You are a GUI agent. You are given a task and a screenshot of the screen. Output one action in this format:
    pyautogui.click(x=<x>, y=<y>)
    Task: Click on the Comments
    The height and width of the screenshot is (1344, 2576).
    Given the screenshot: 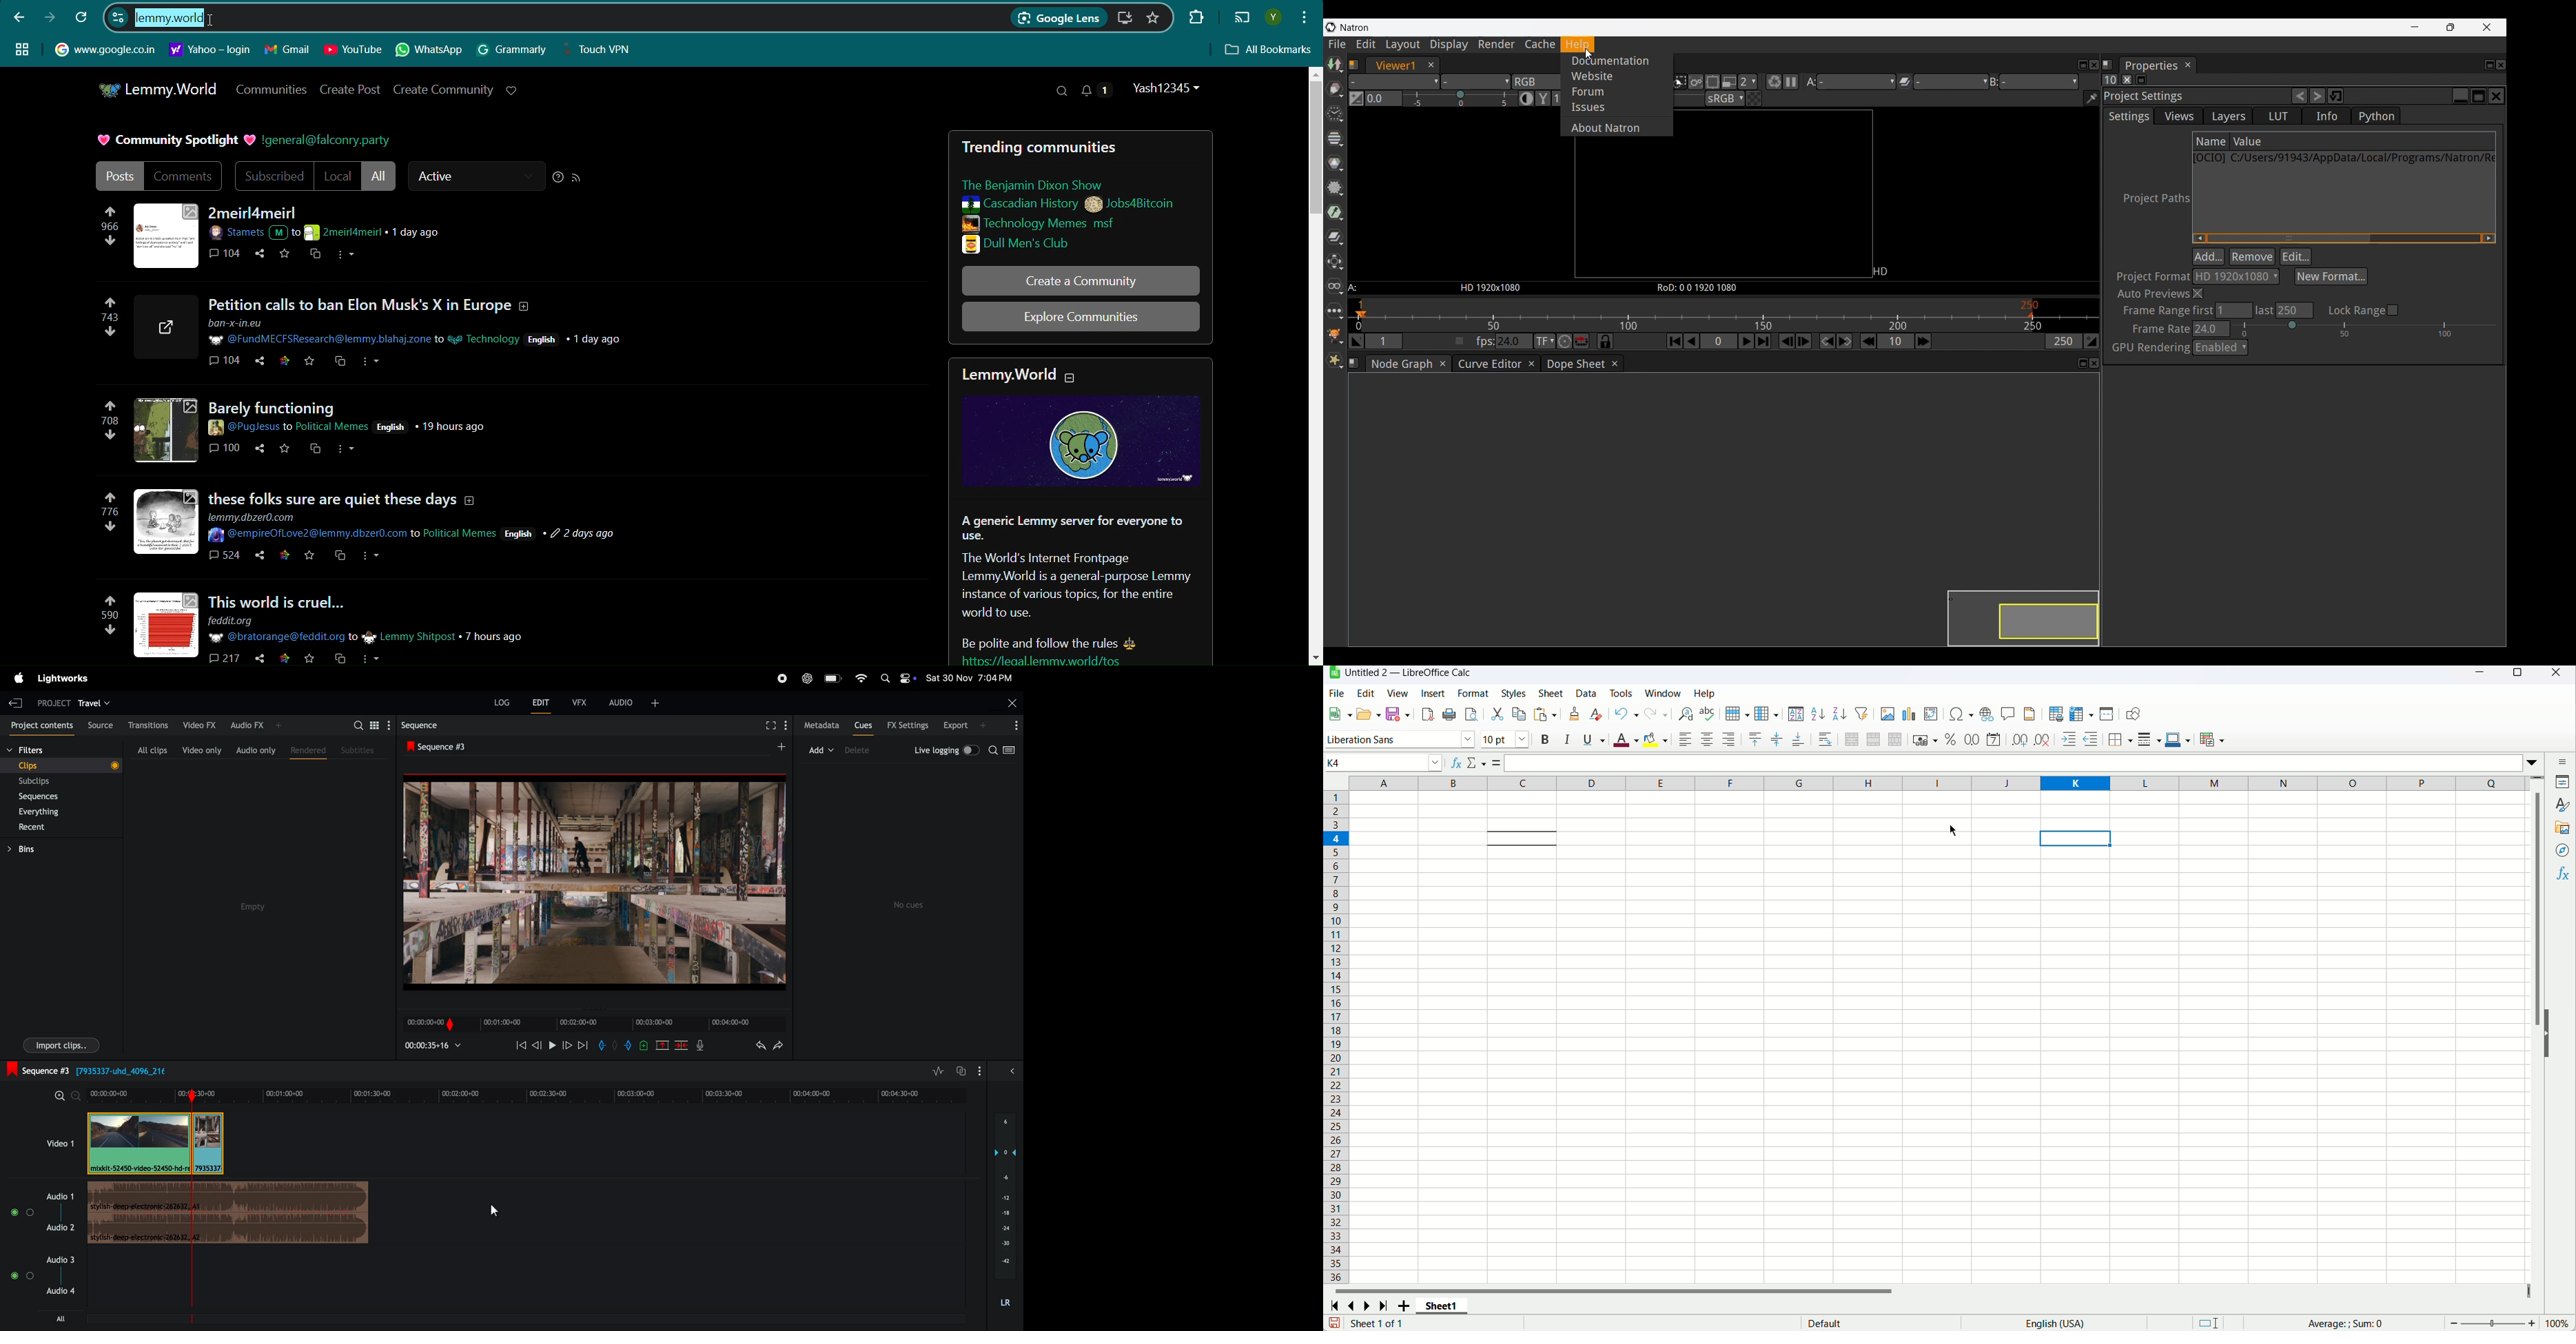 What is the action you would take?
    pyautogui.click(x=185, y=176)
    